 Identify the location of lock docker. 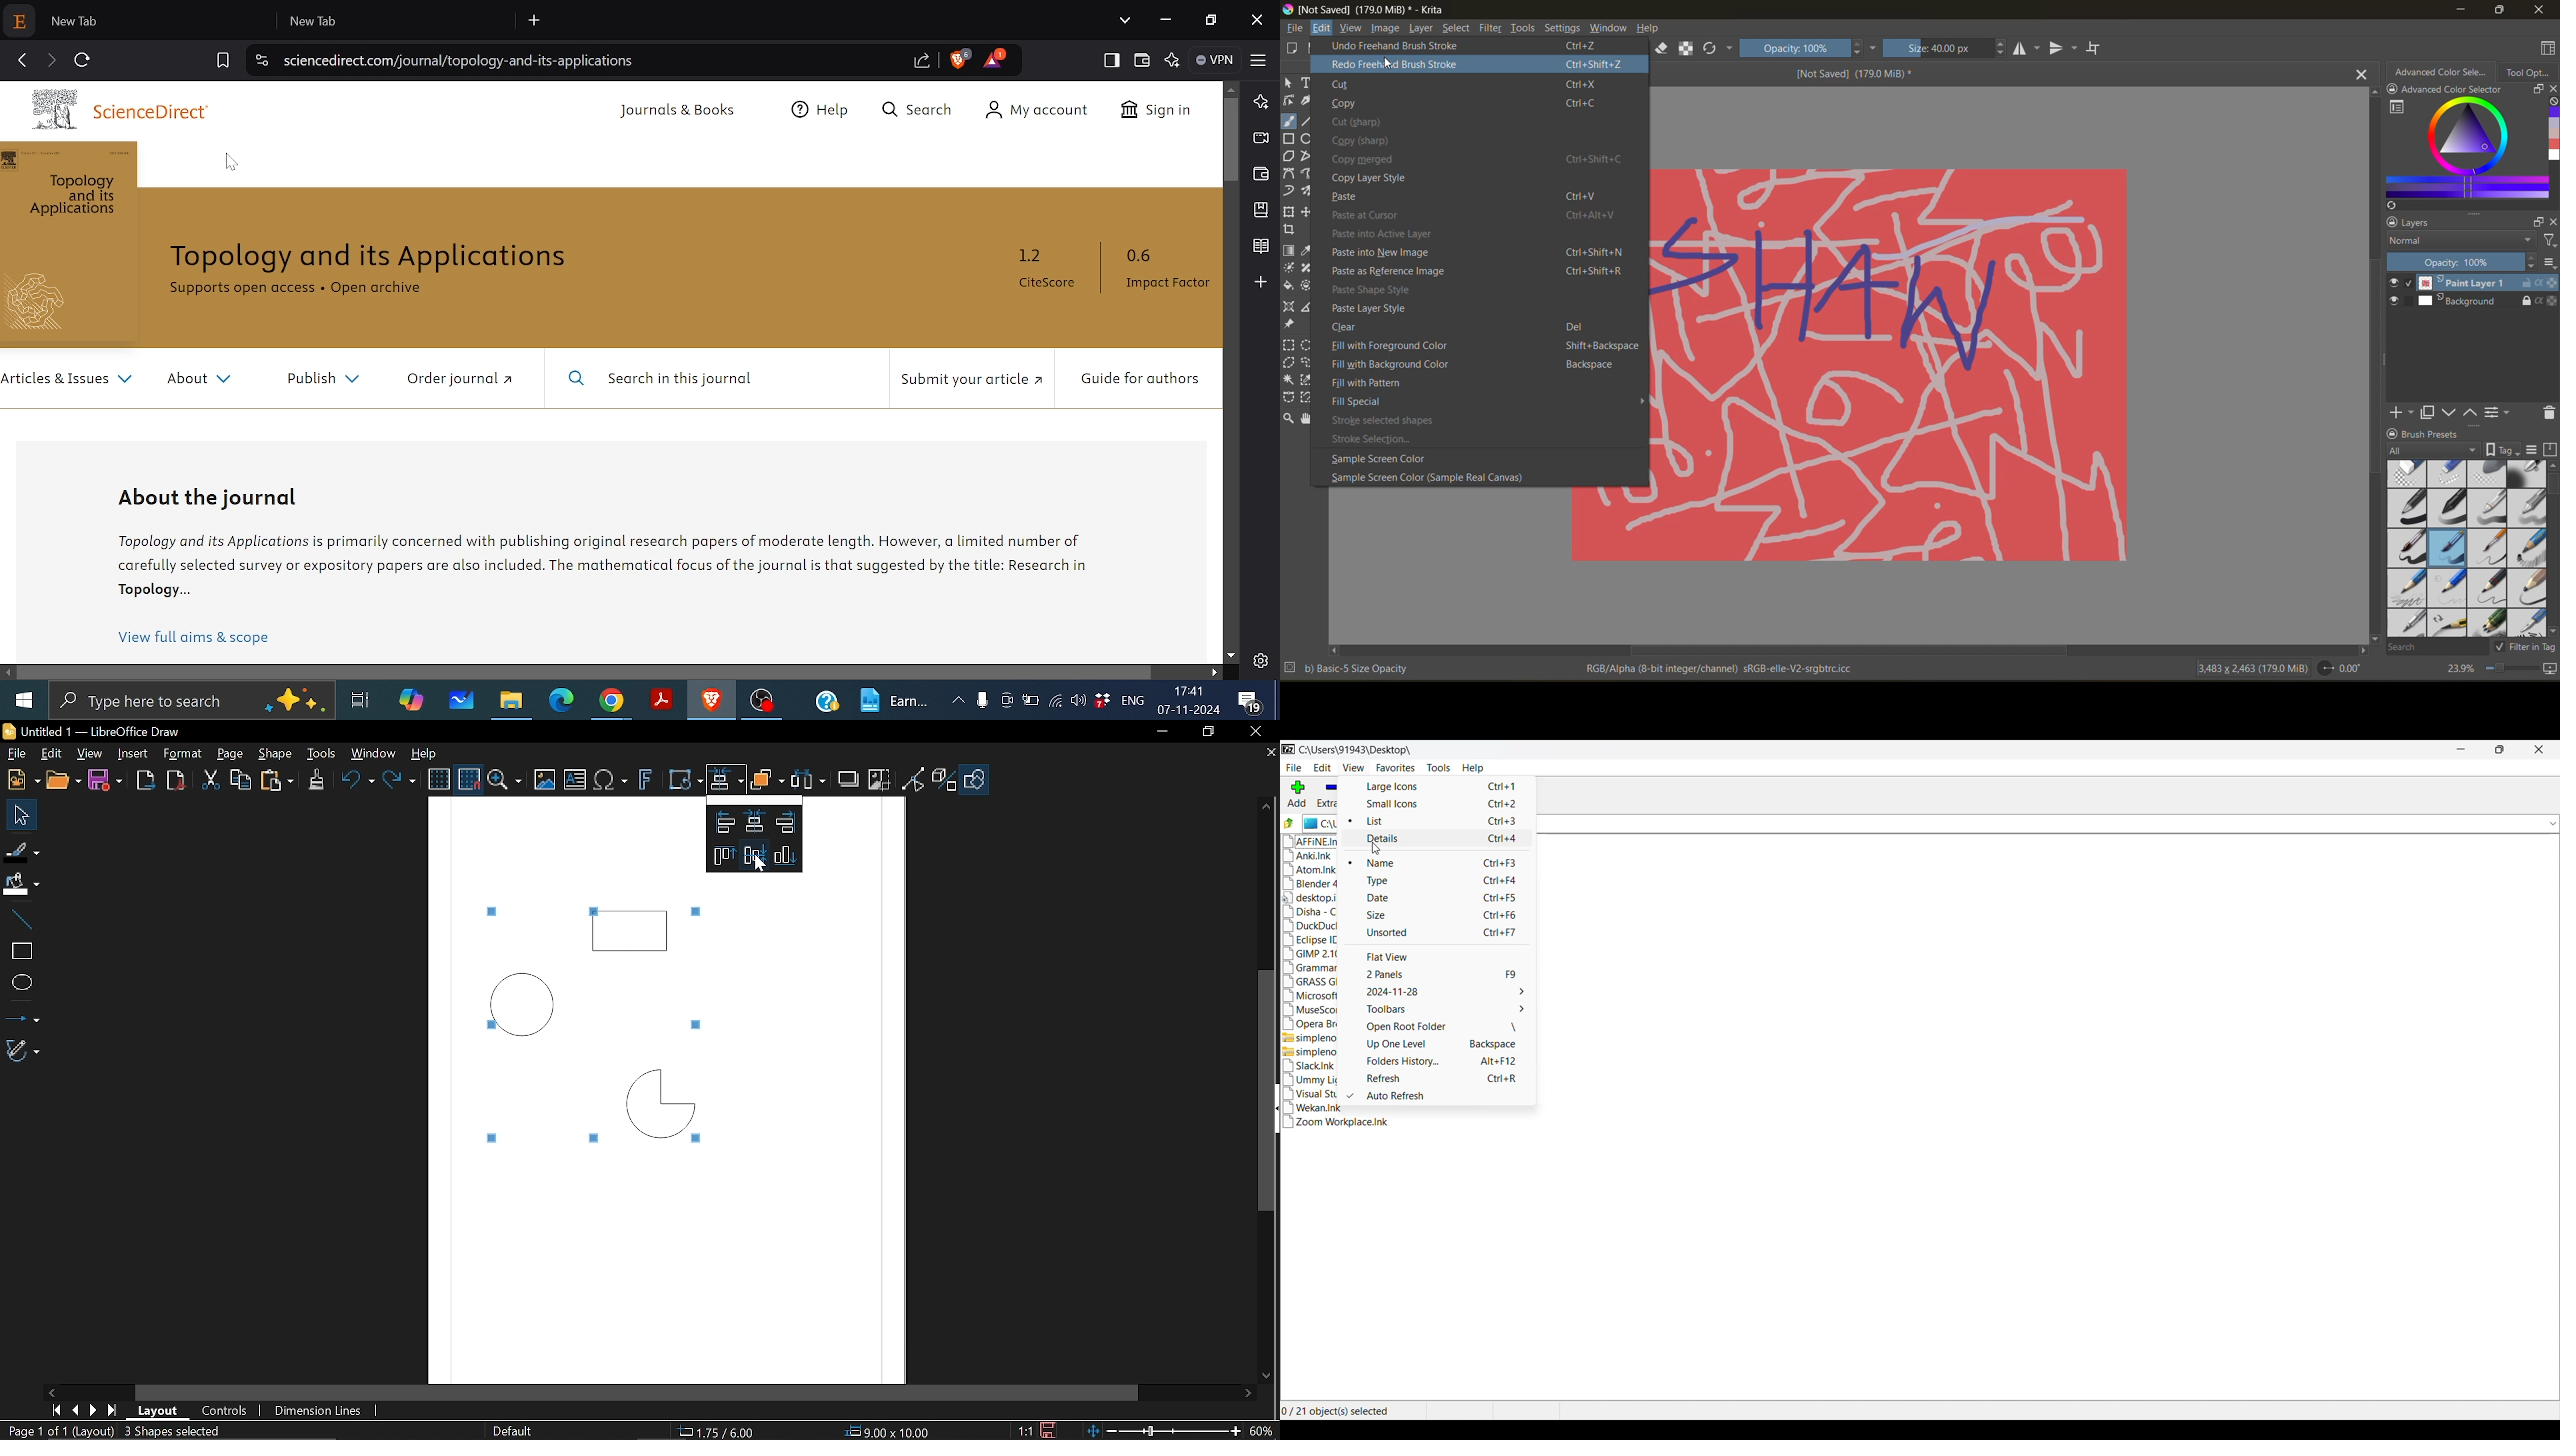
(2394, 89).